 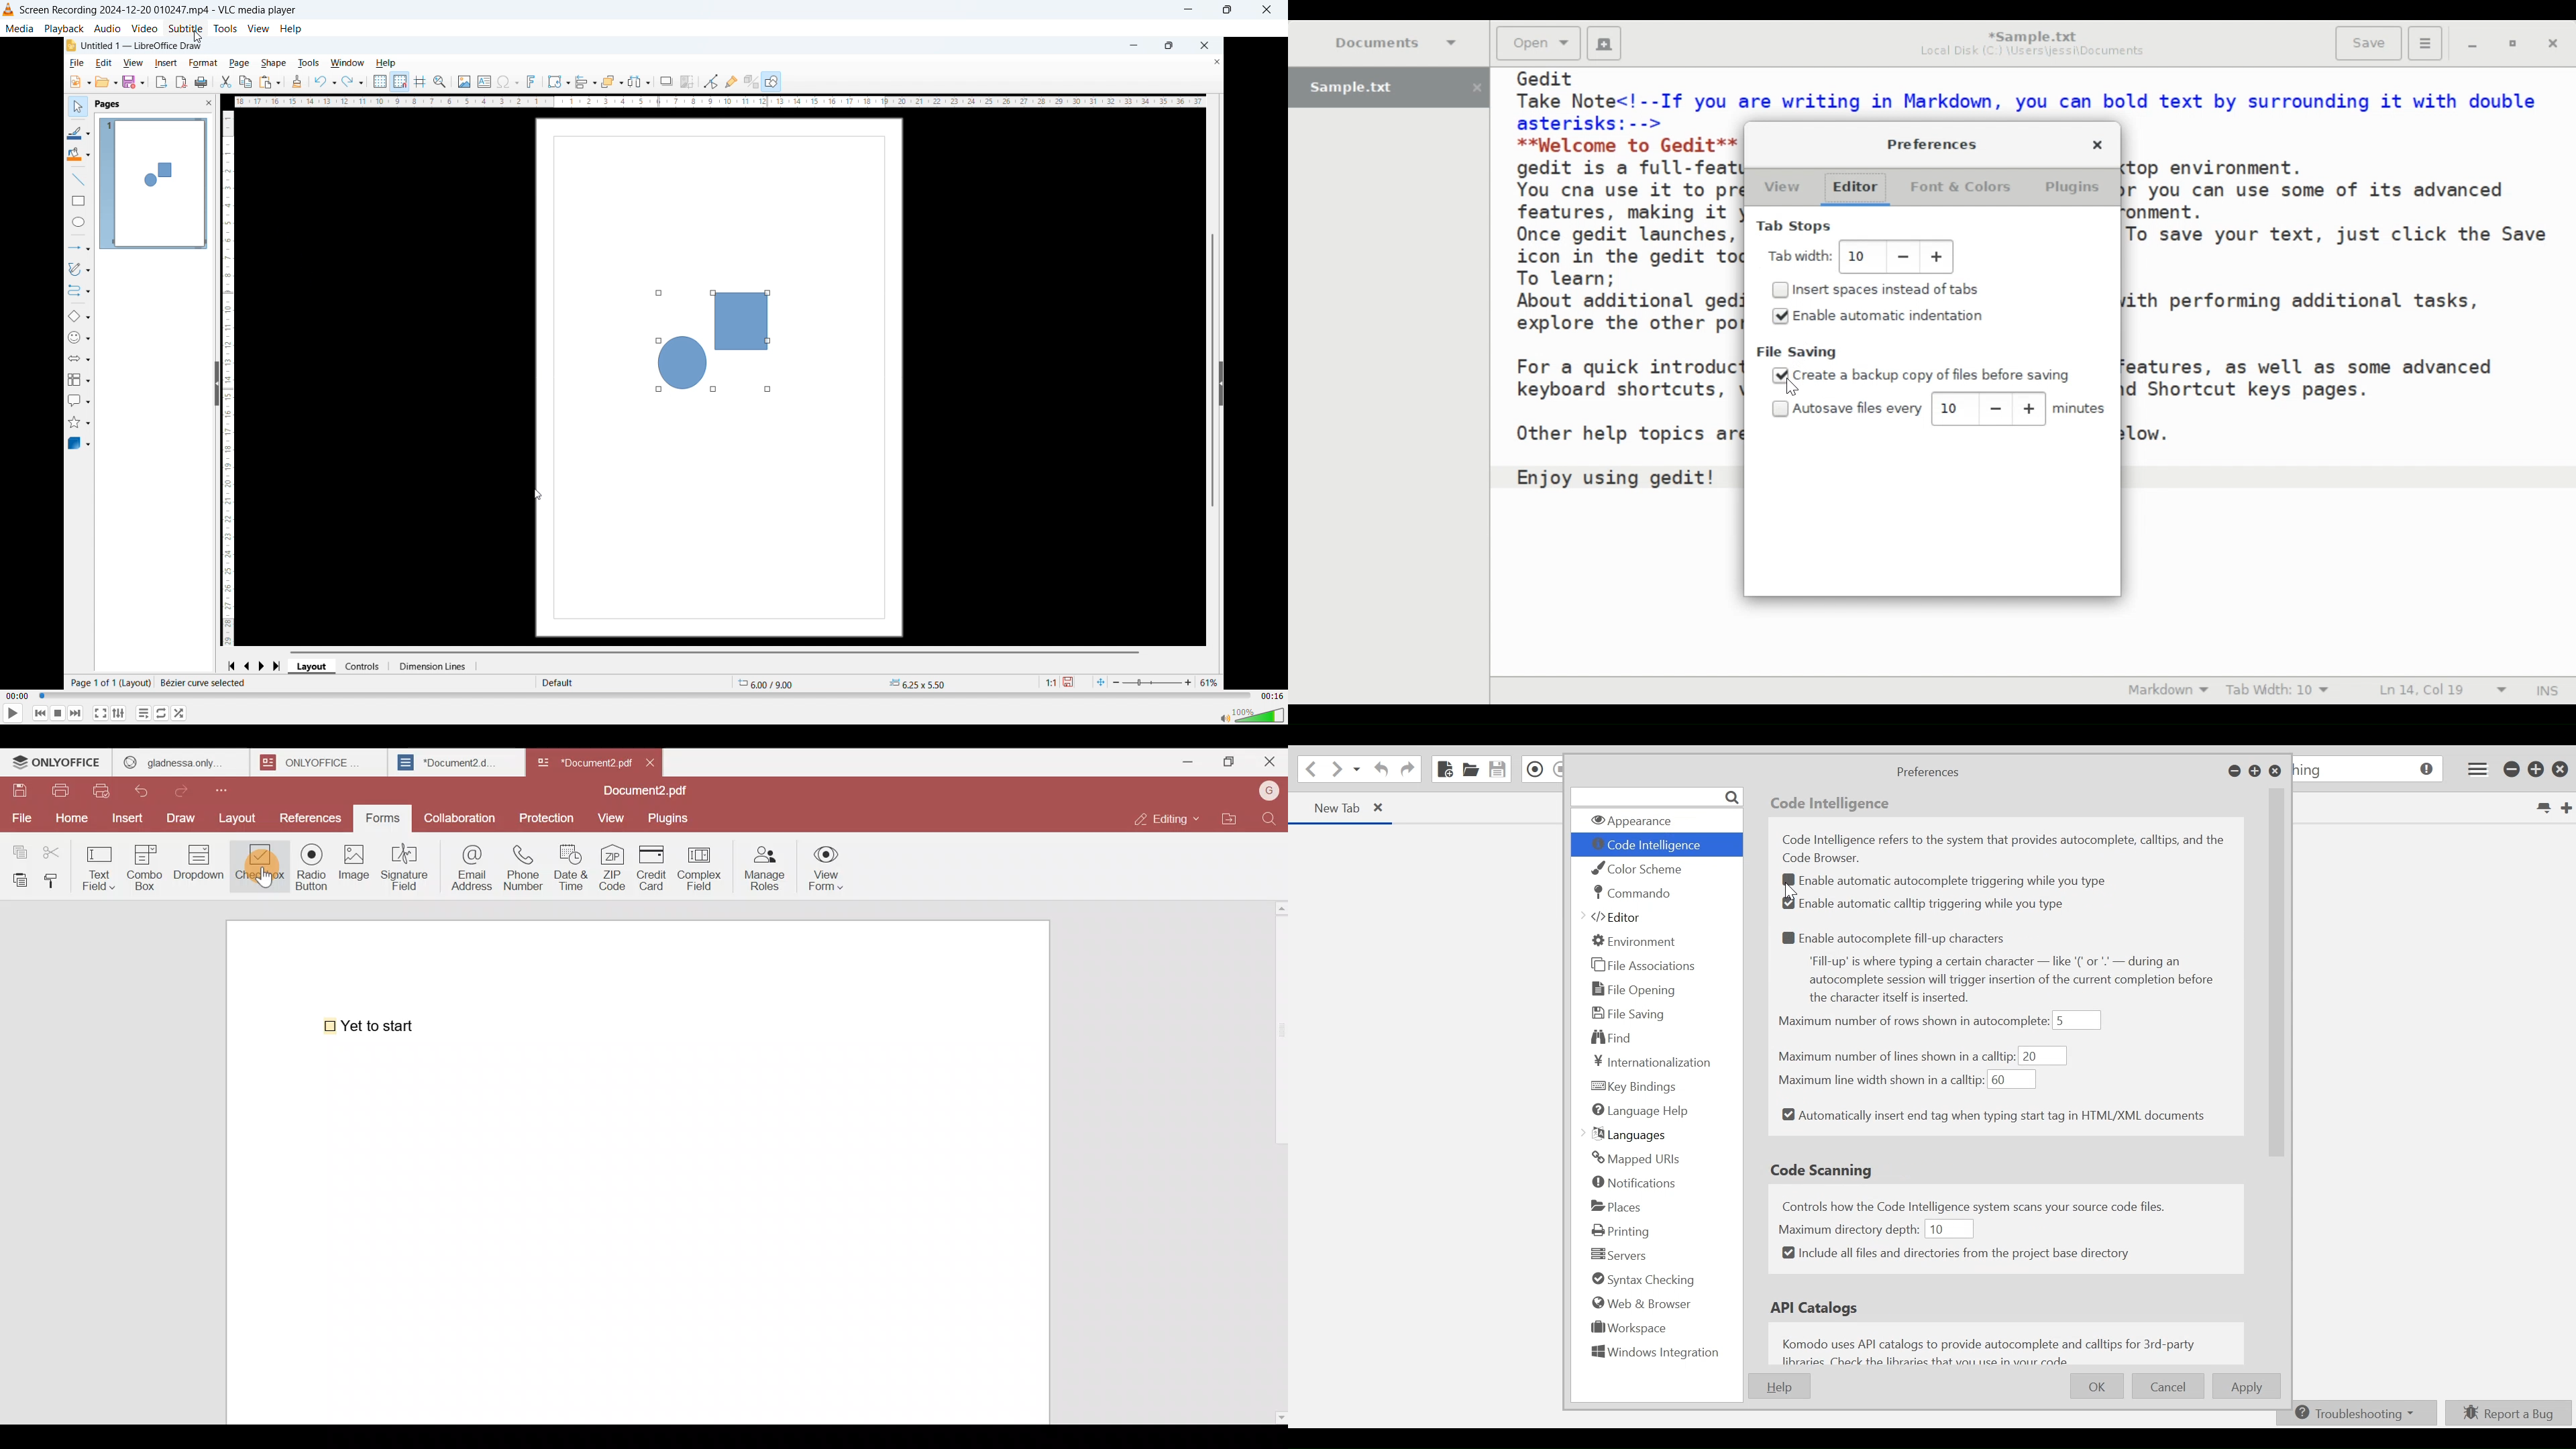 What do you see at coordinates (134, 83) in the screenshot?
I see `save` at bounding box center [134, 83].